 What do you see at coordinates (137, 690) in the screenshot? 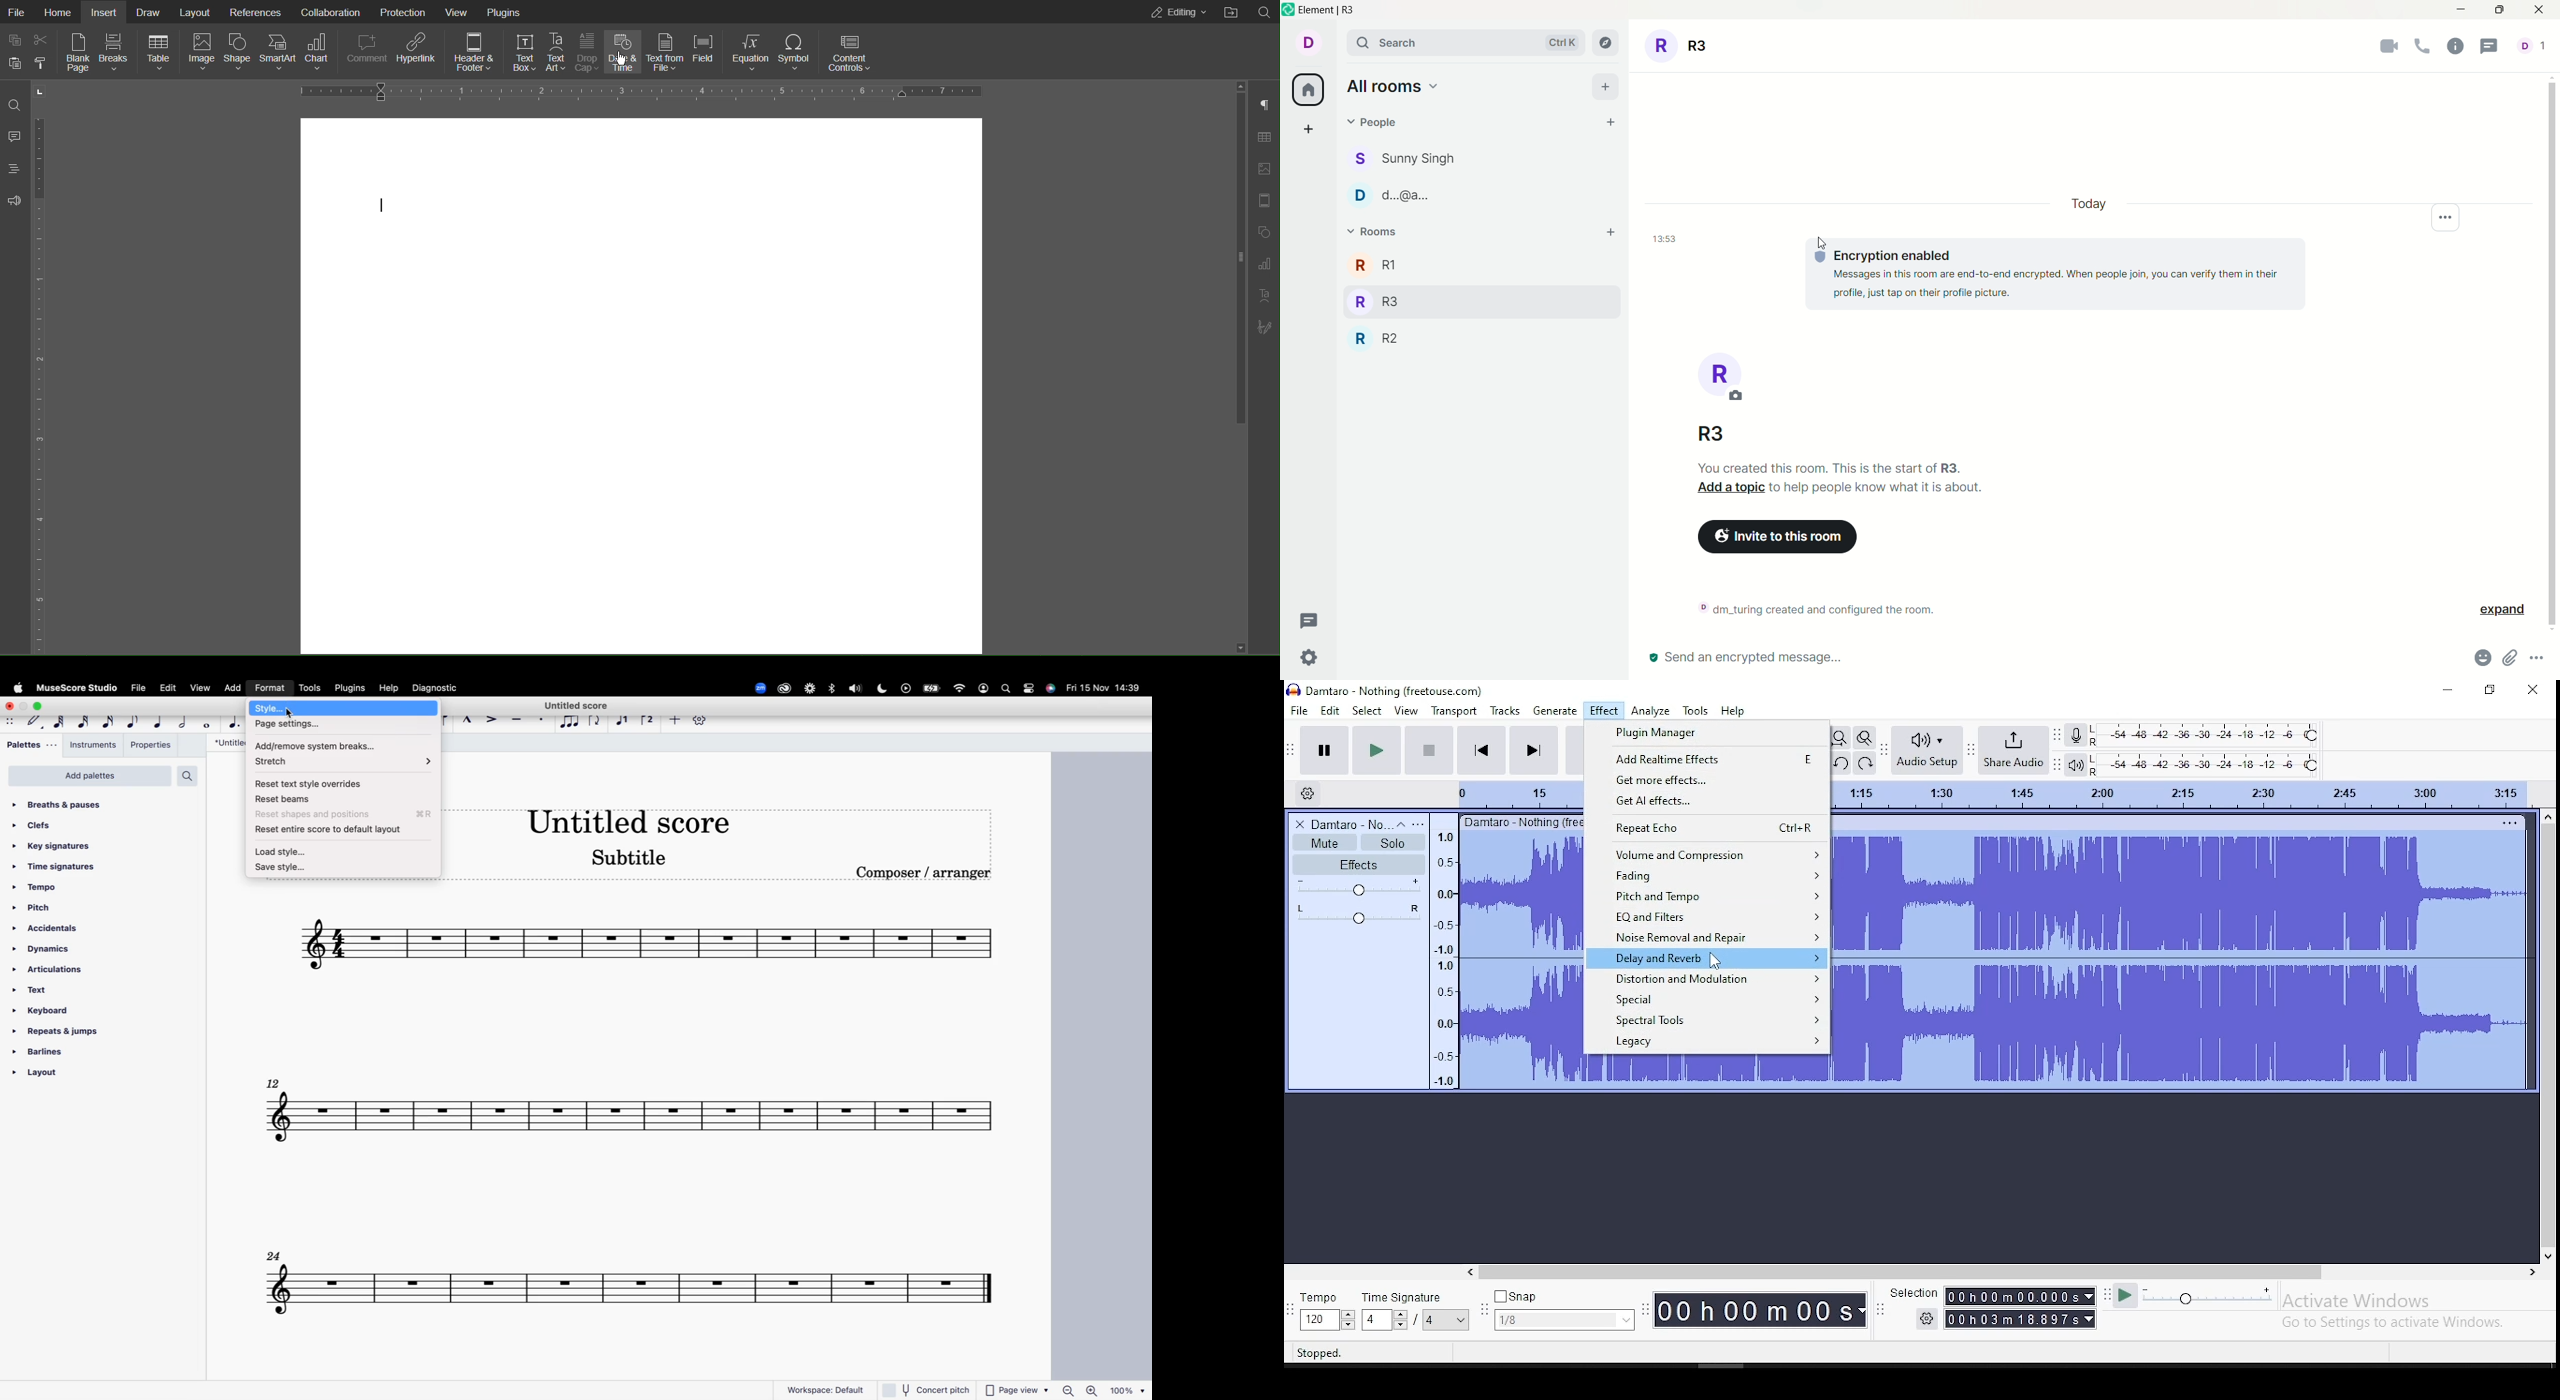
I see `file` at bounding box center [137, 690].